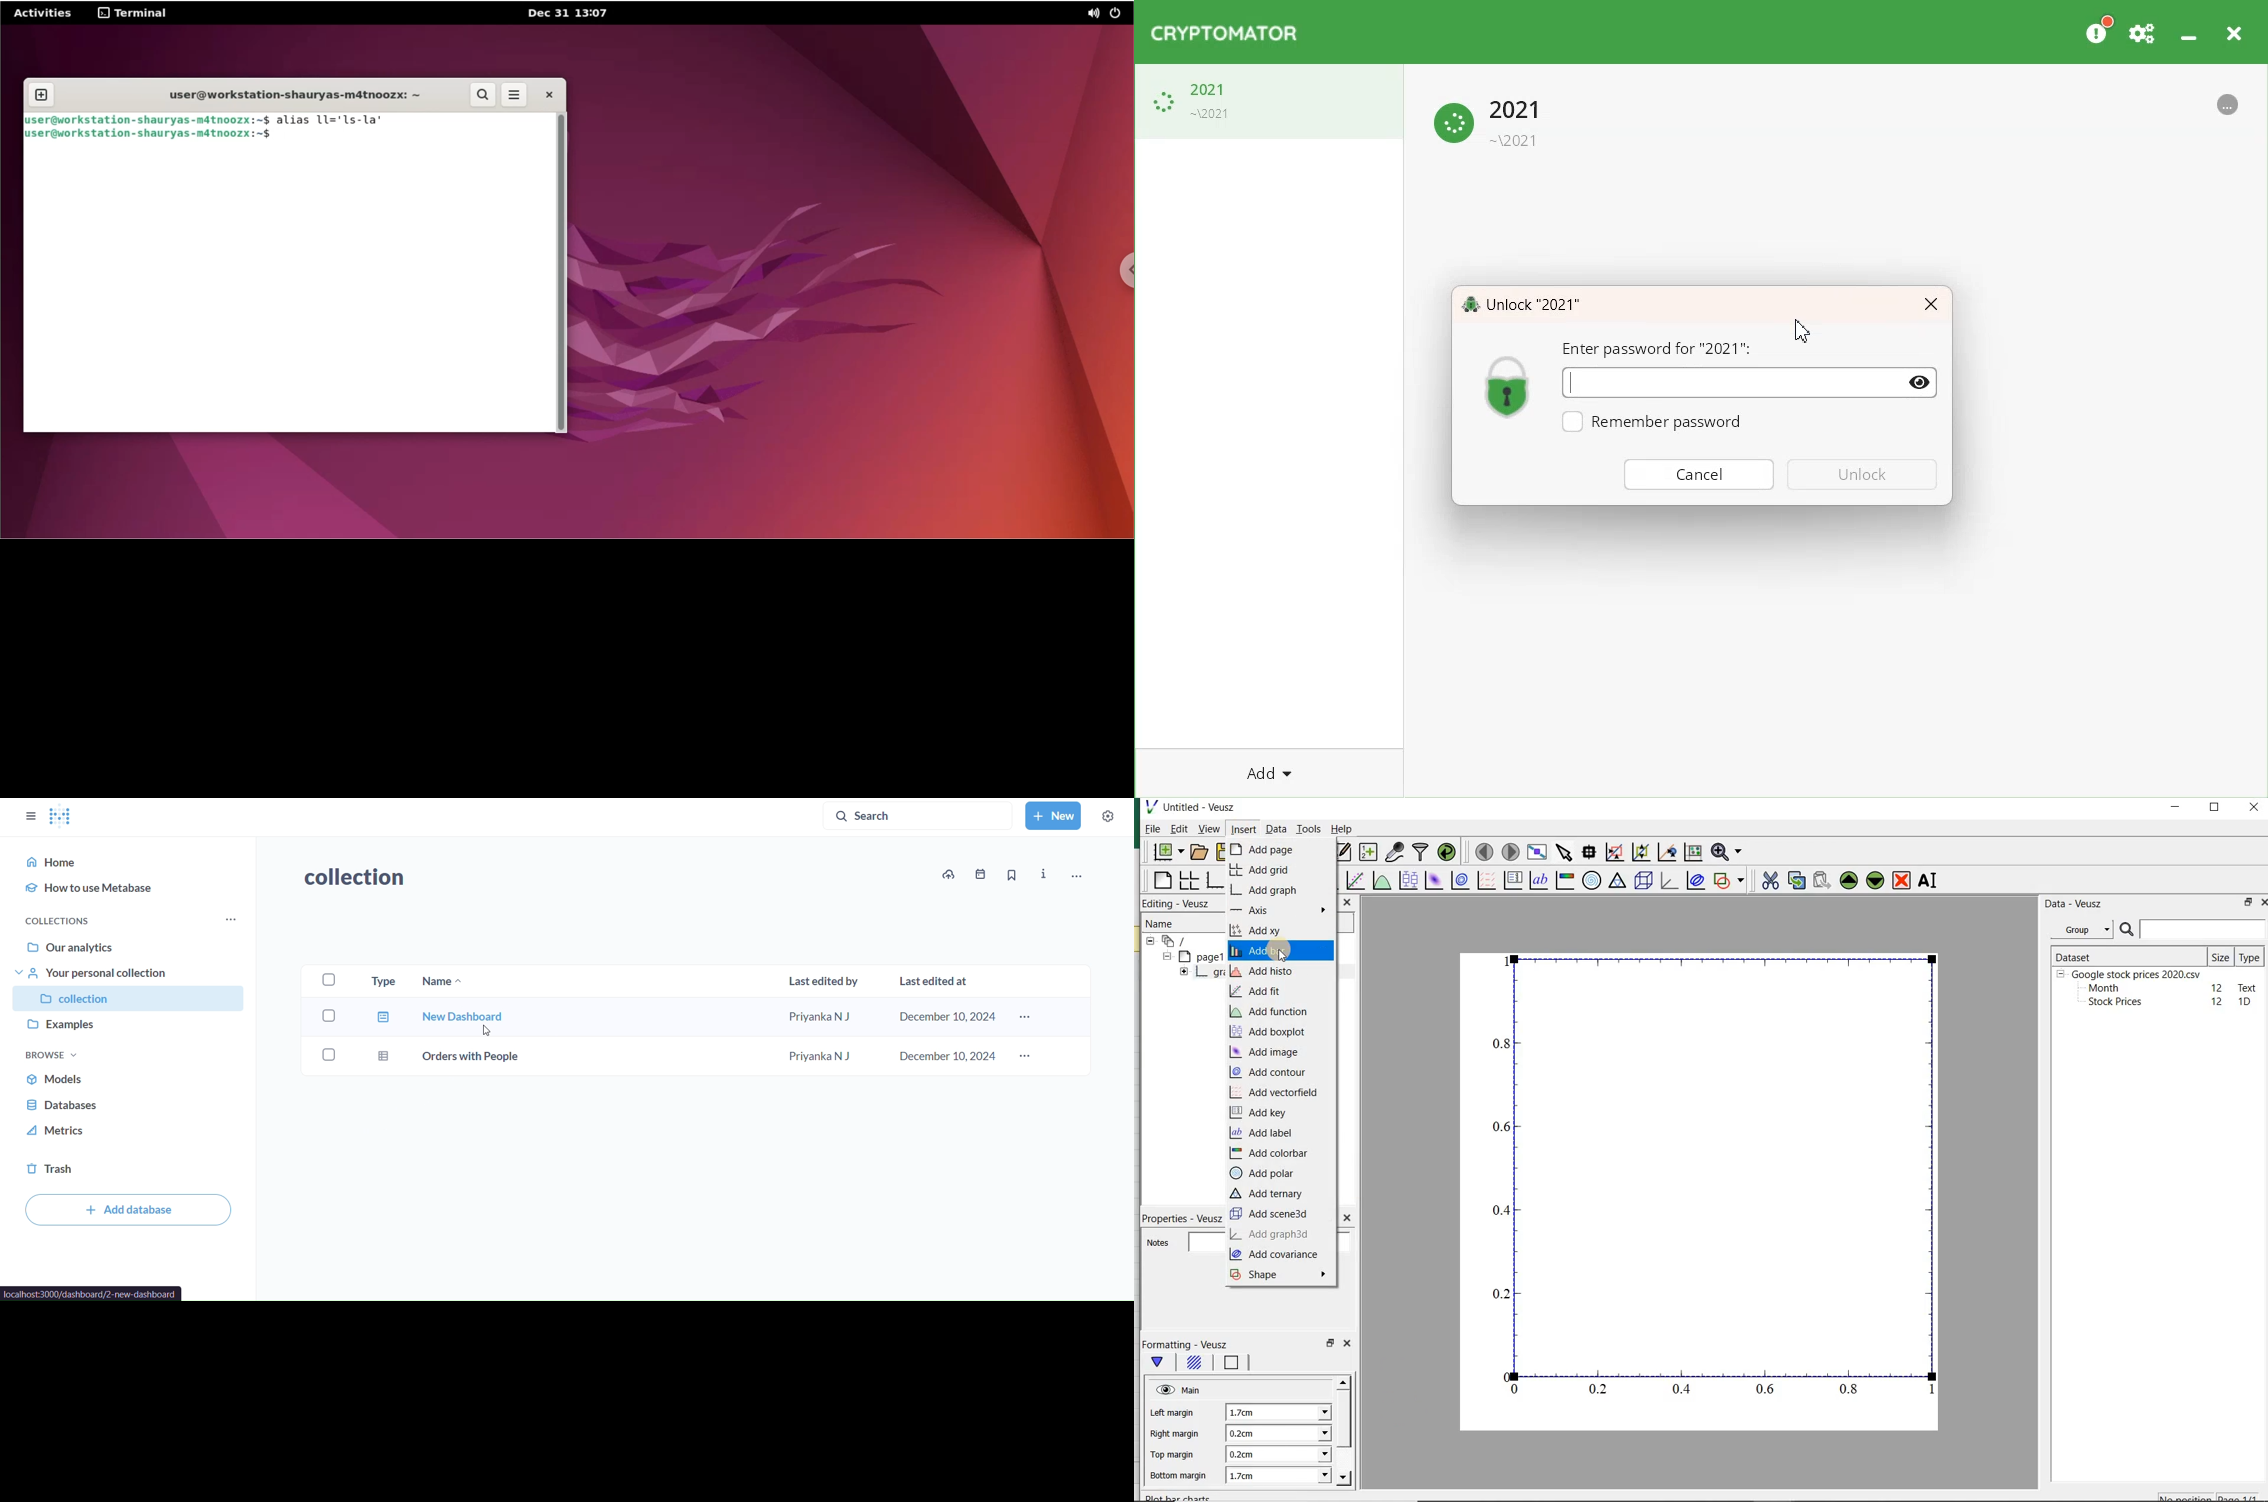 This screenshot has width=2268, height=1512. Describe the element at coordinates (946, 1018) in the screenshot. I see `december 10 2024` at that location.